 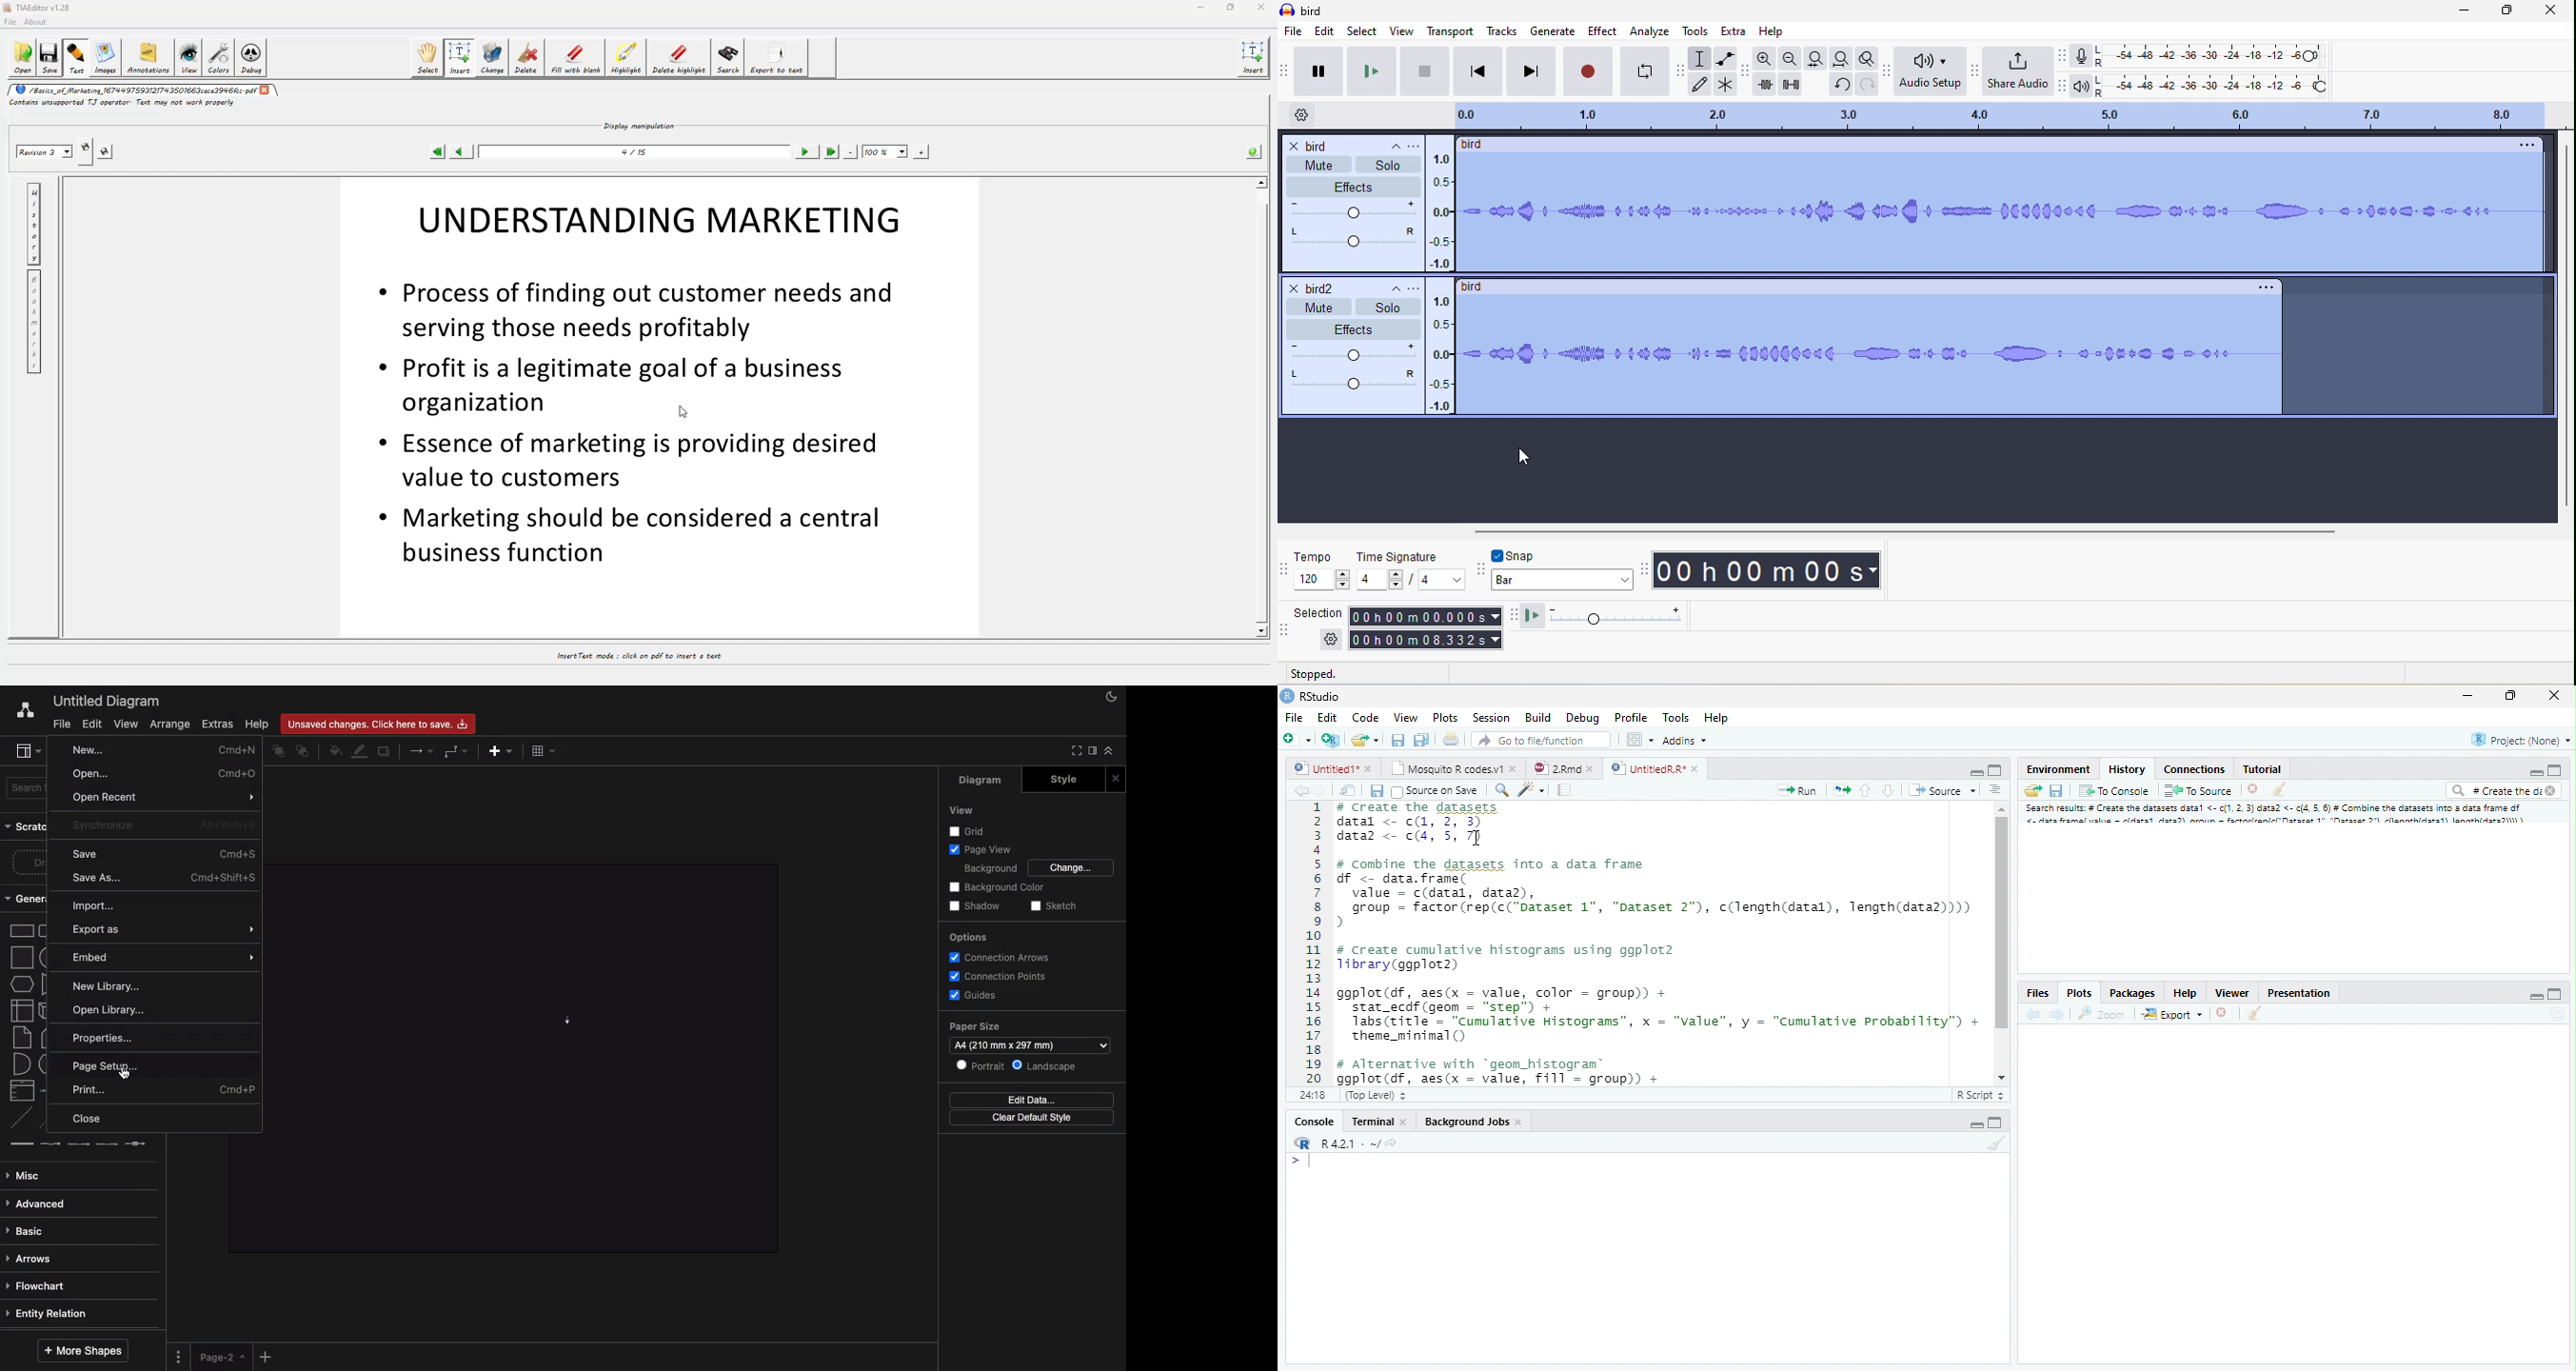 I want to click on Console, so click(x=1318, y=1121).